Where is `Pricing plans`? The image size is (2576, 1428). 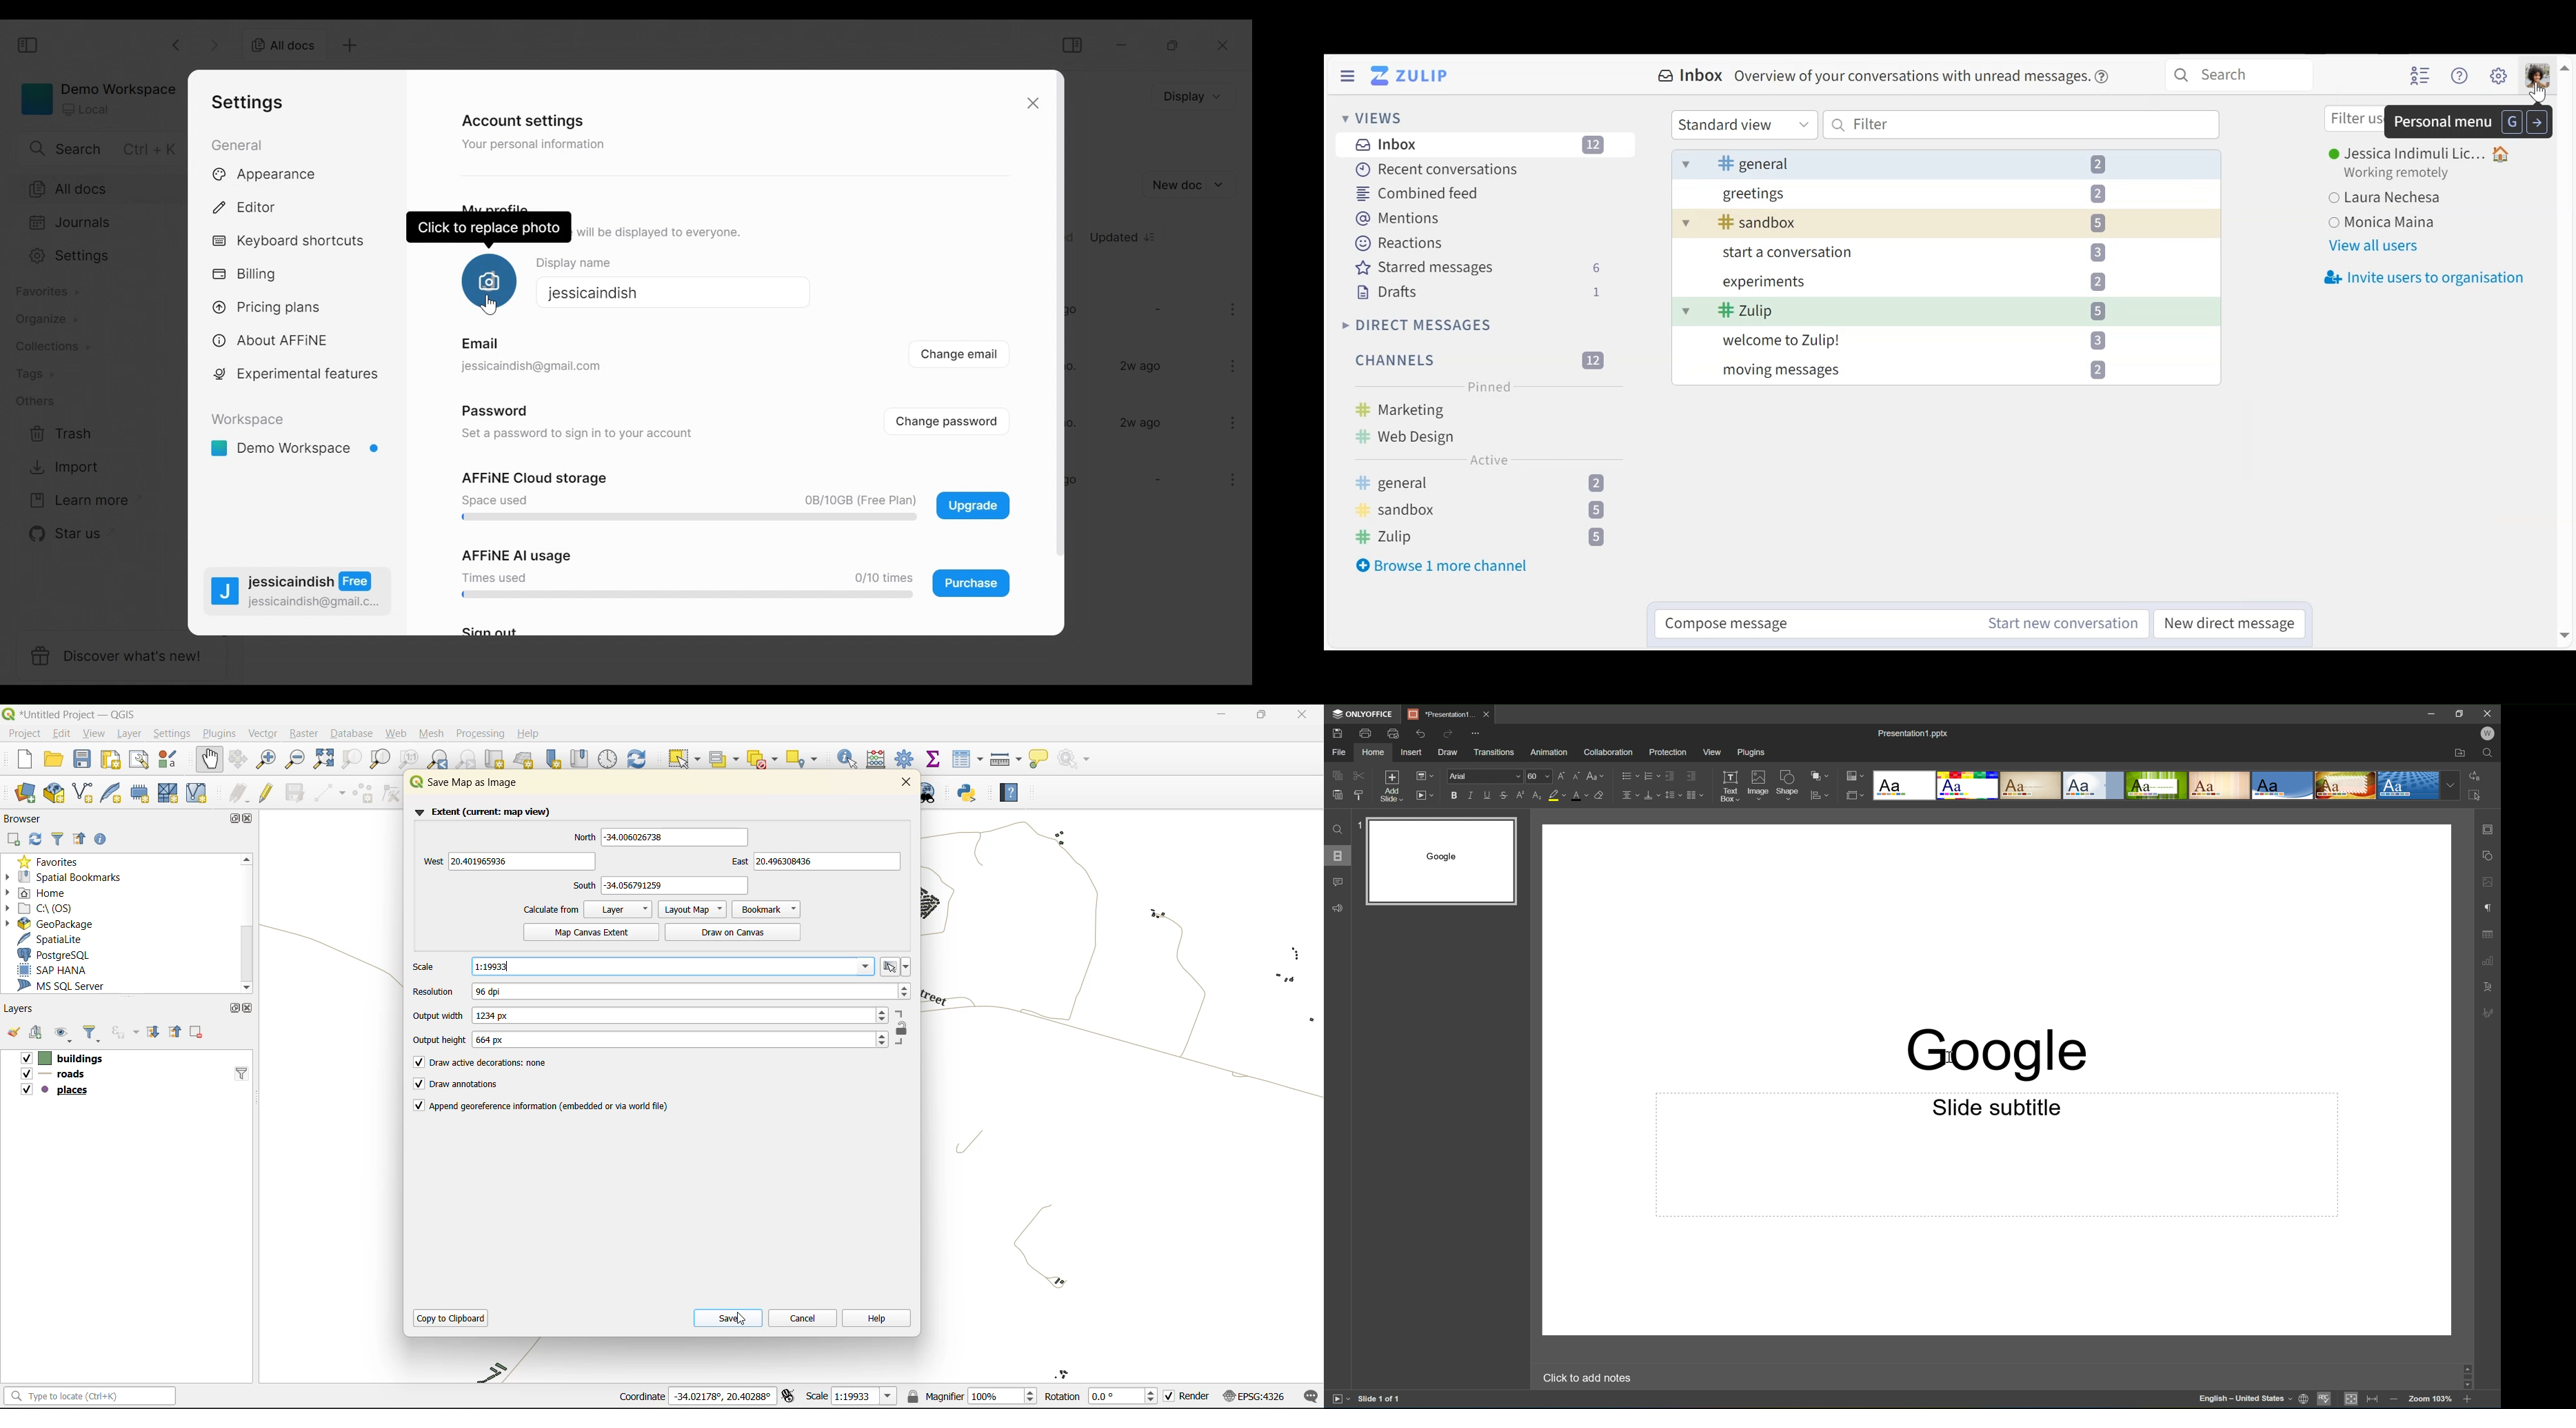 Pricing plans is located at coordinates (275, 307).